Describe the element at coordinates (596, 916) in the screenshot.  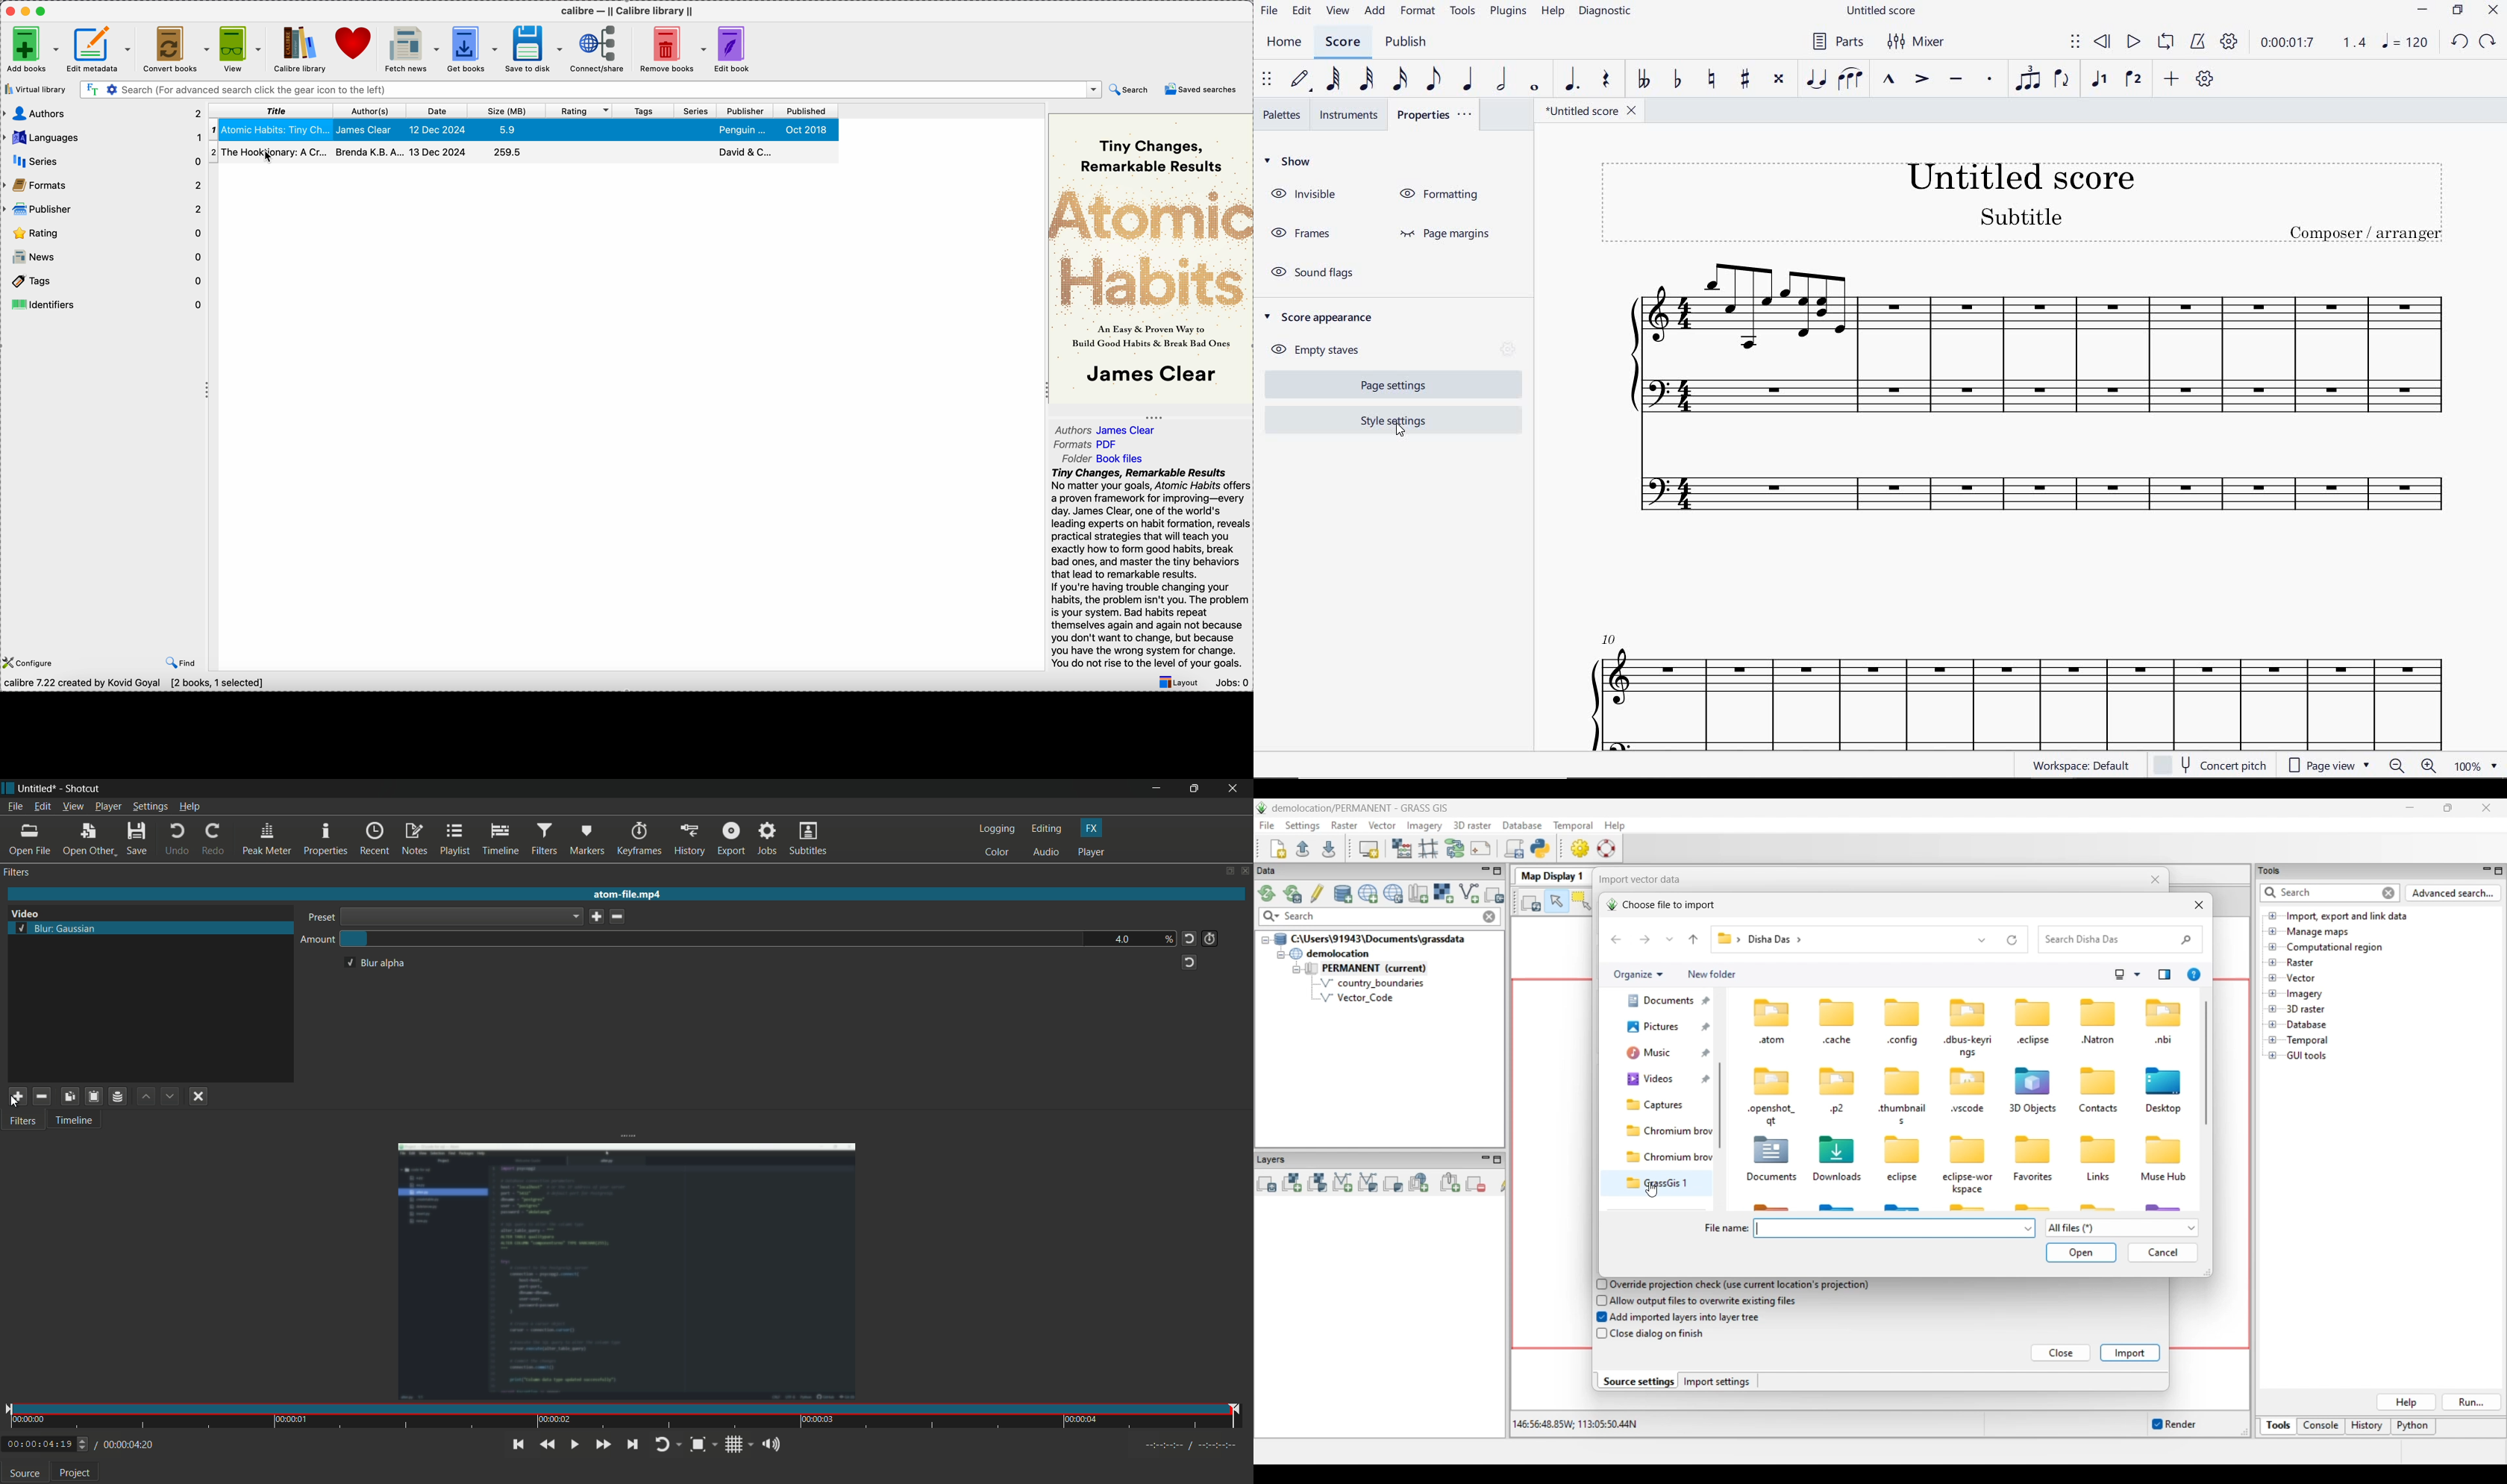
I see `save` at that location.